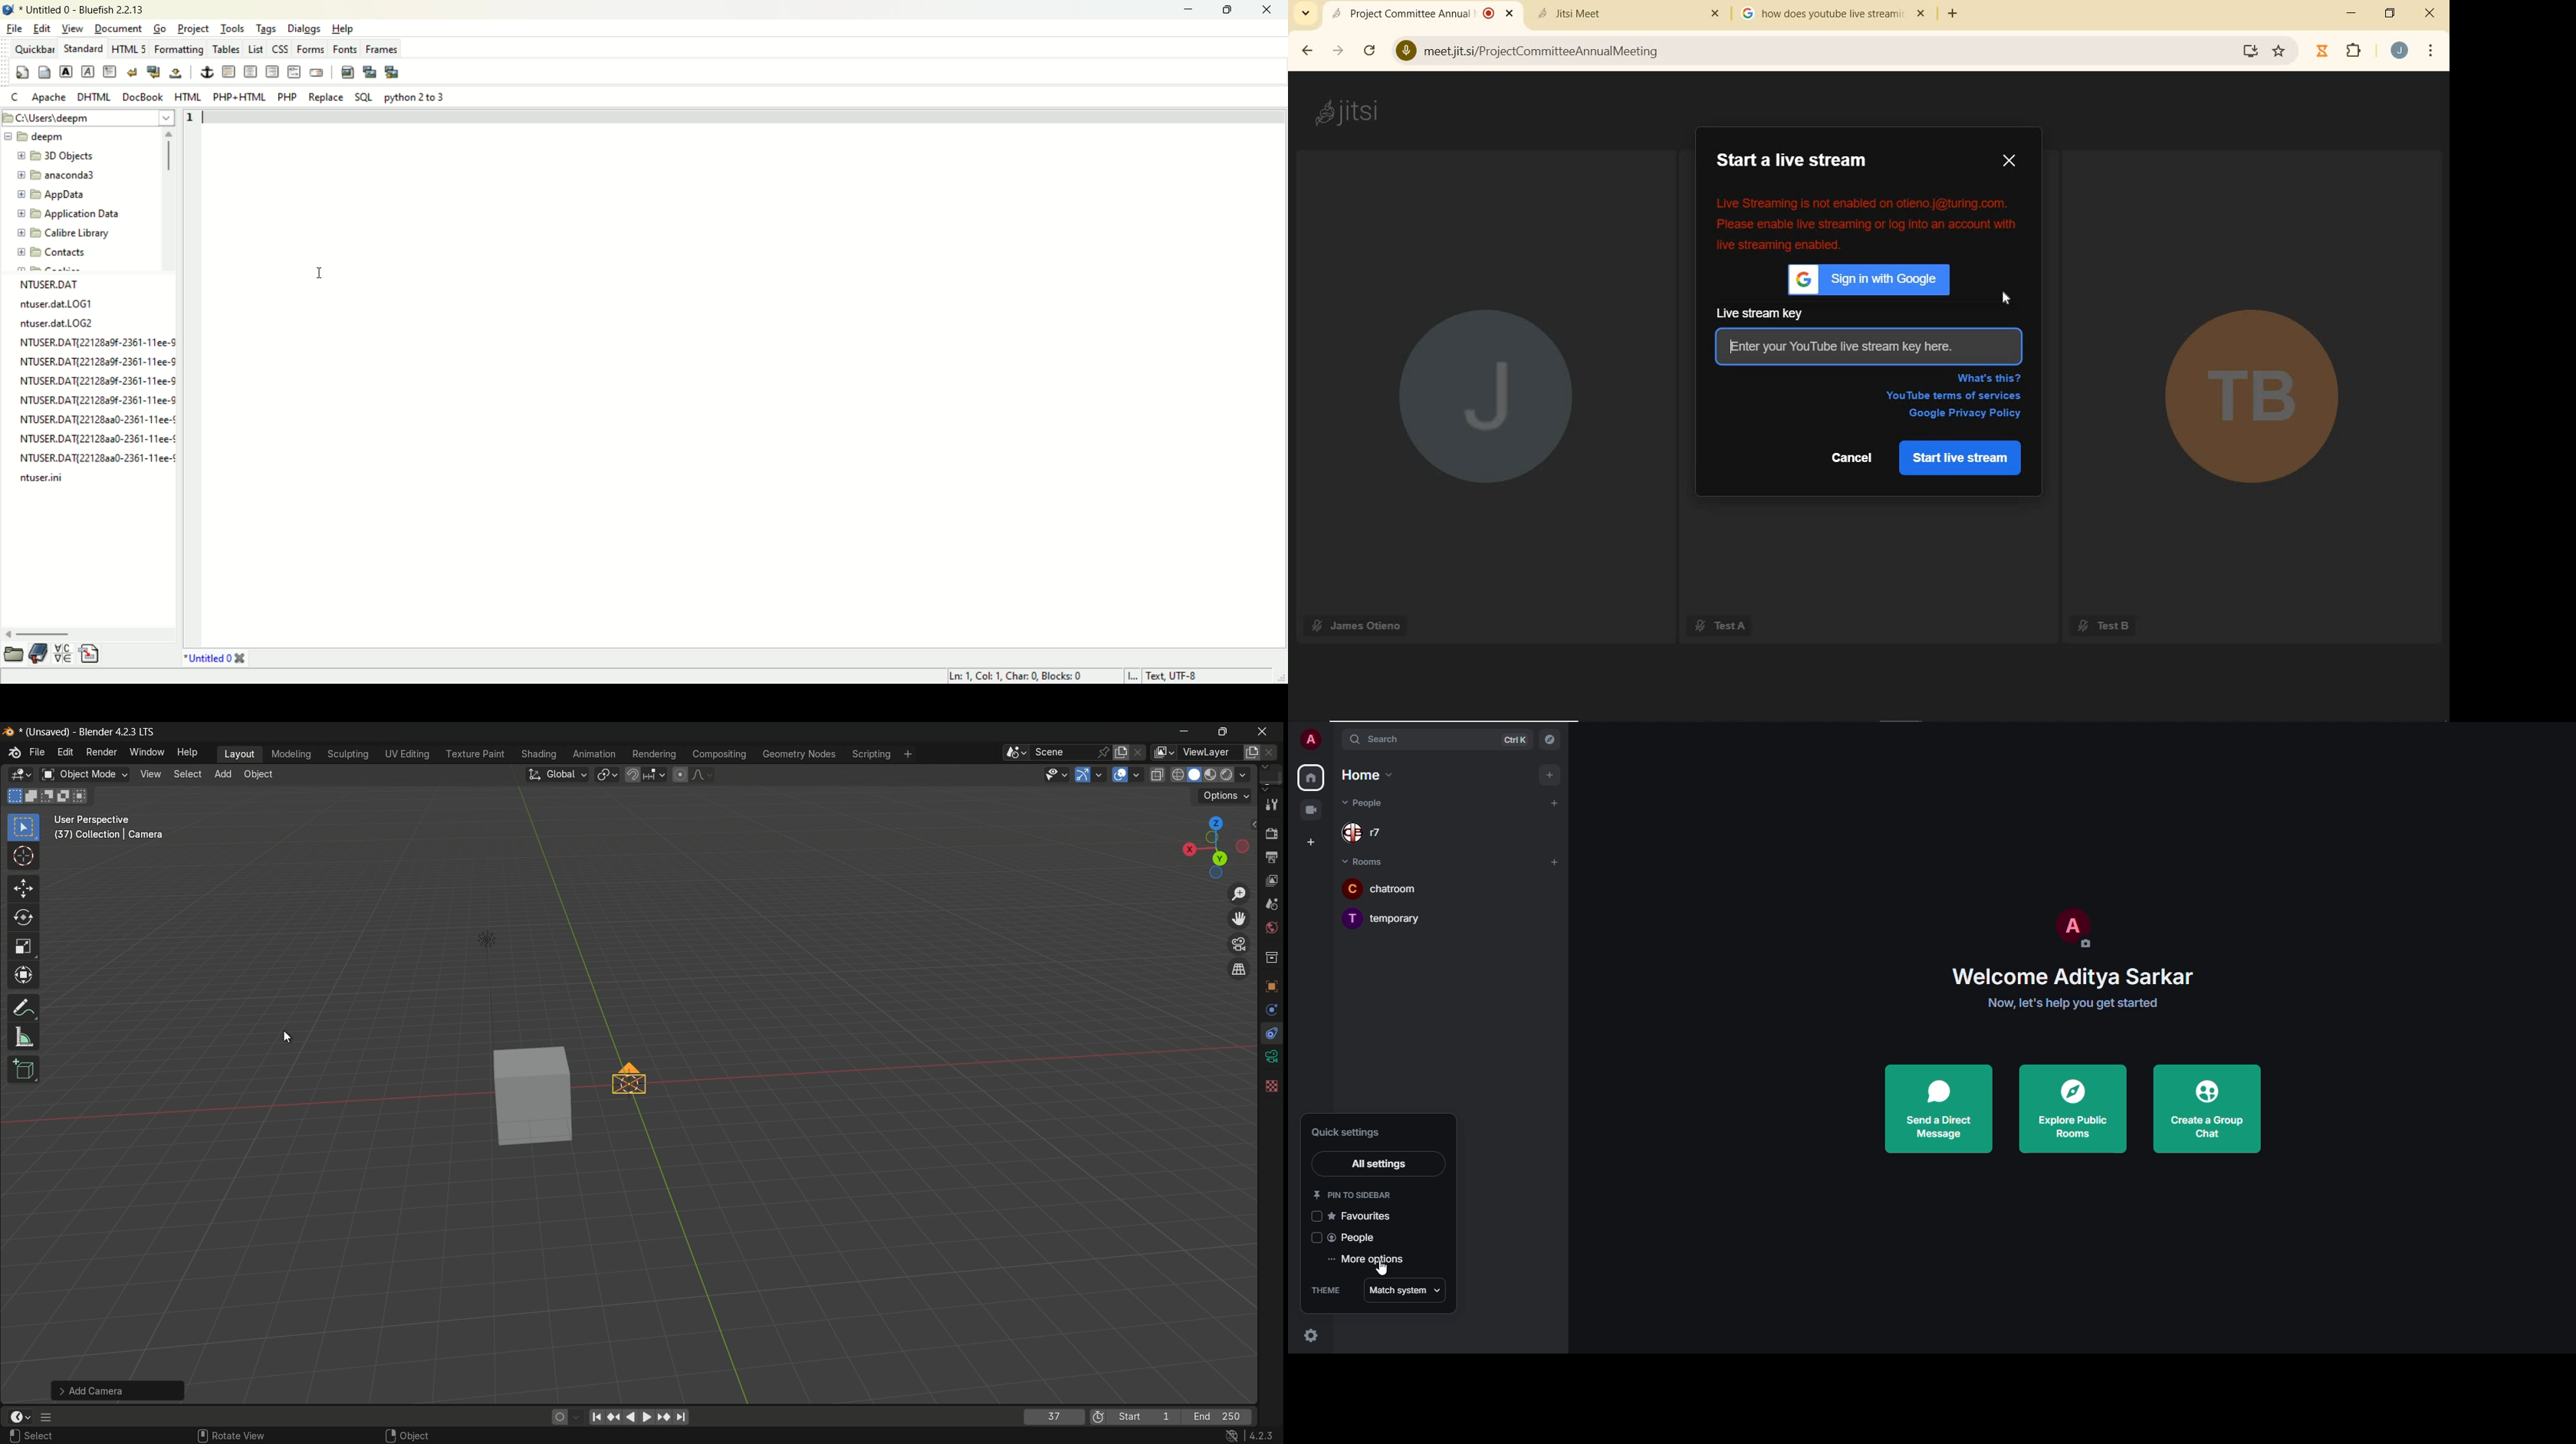 This screenshot has width=2576, height=1456. I want to click on create a group chat, so click(2212, 1112).